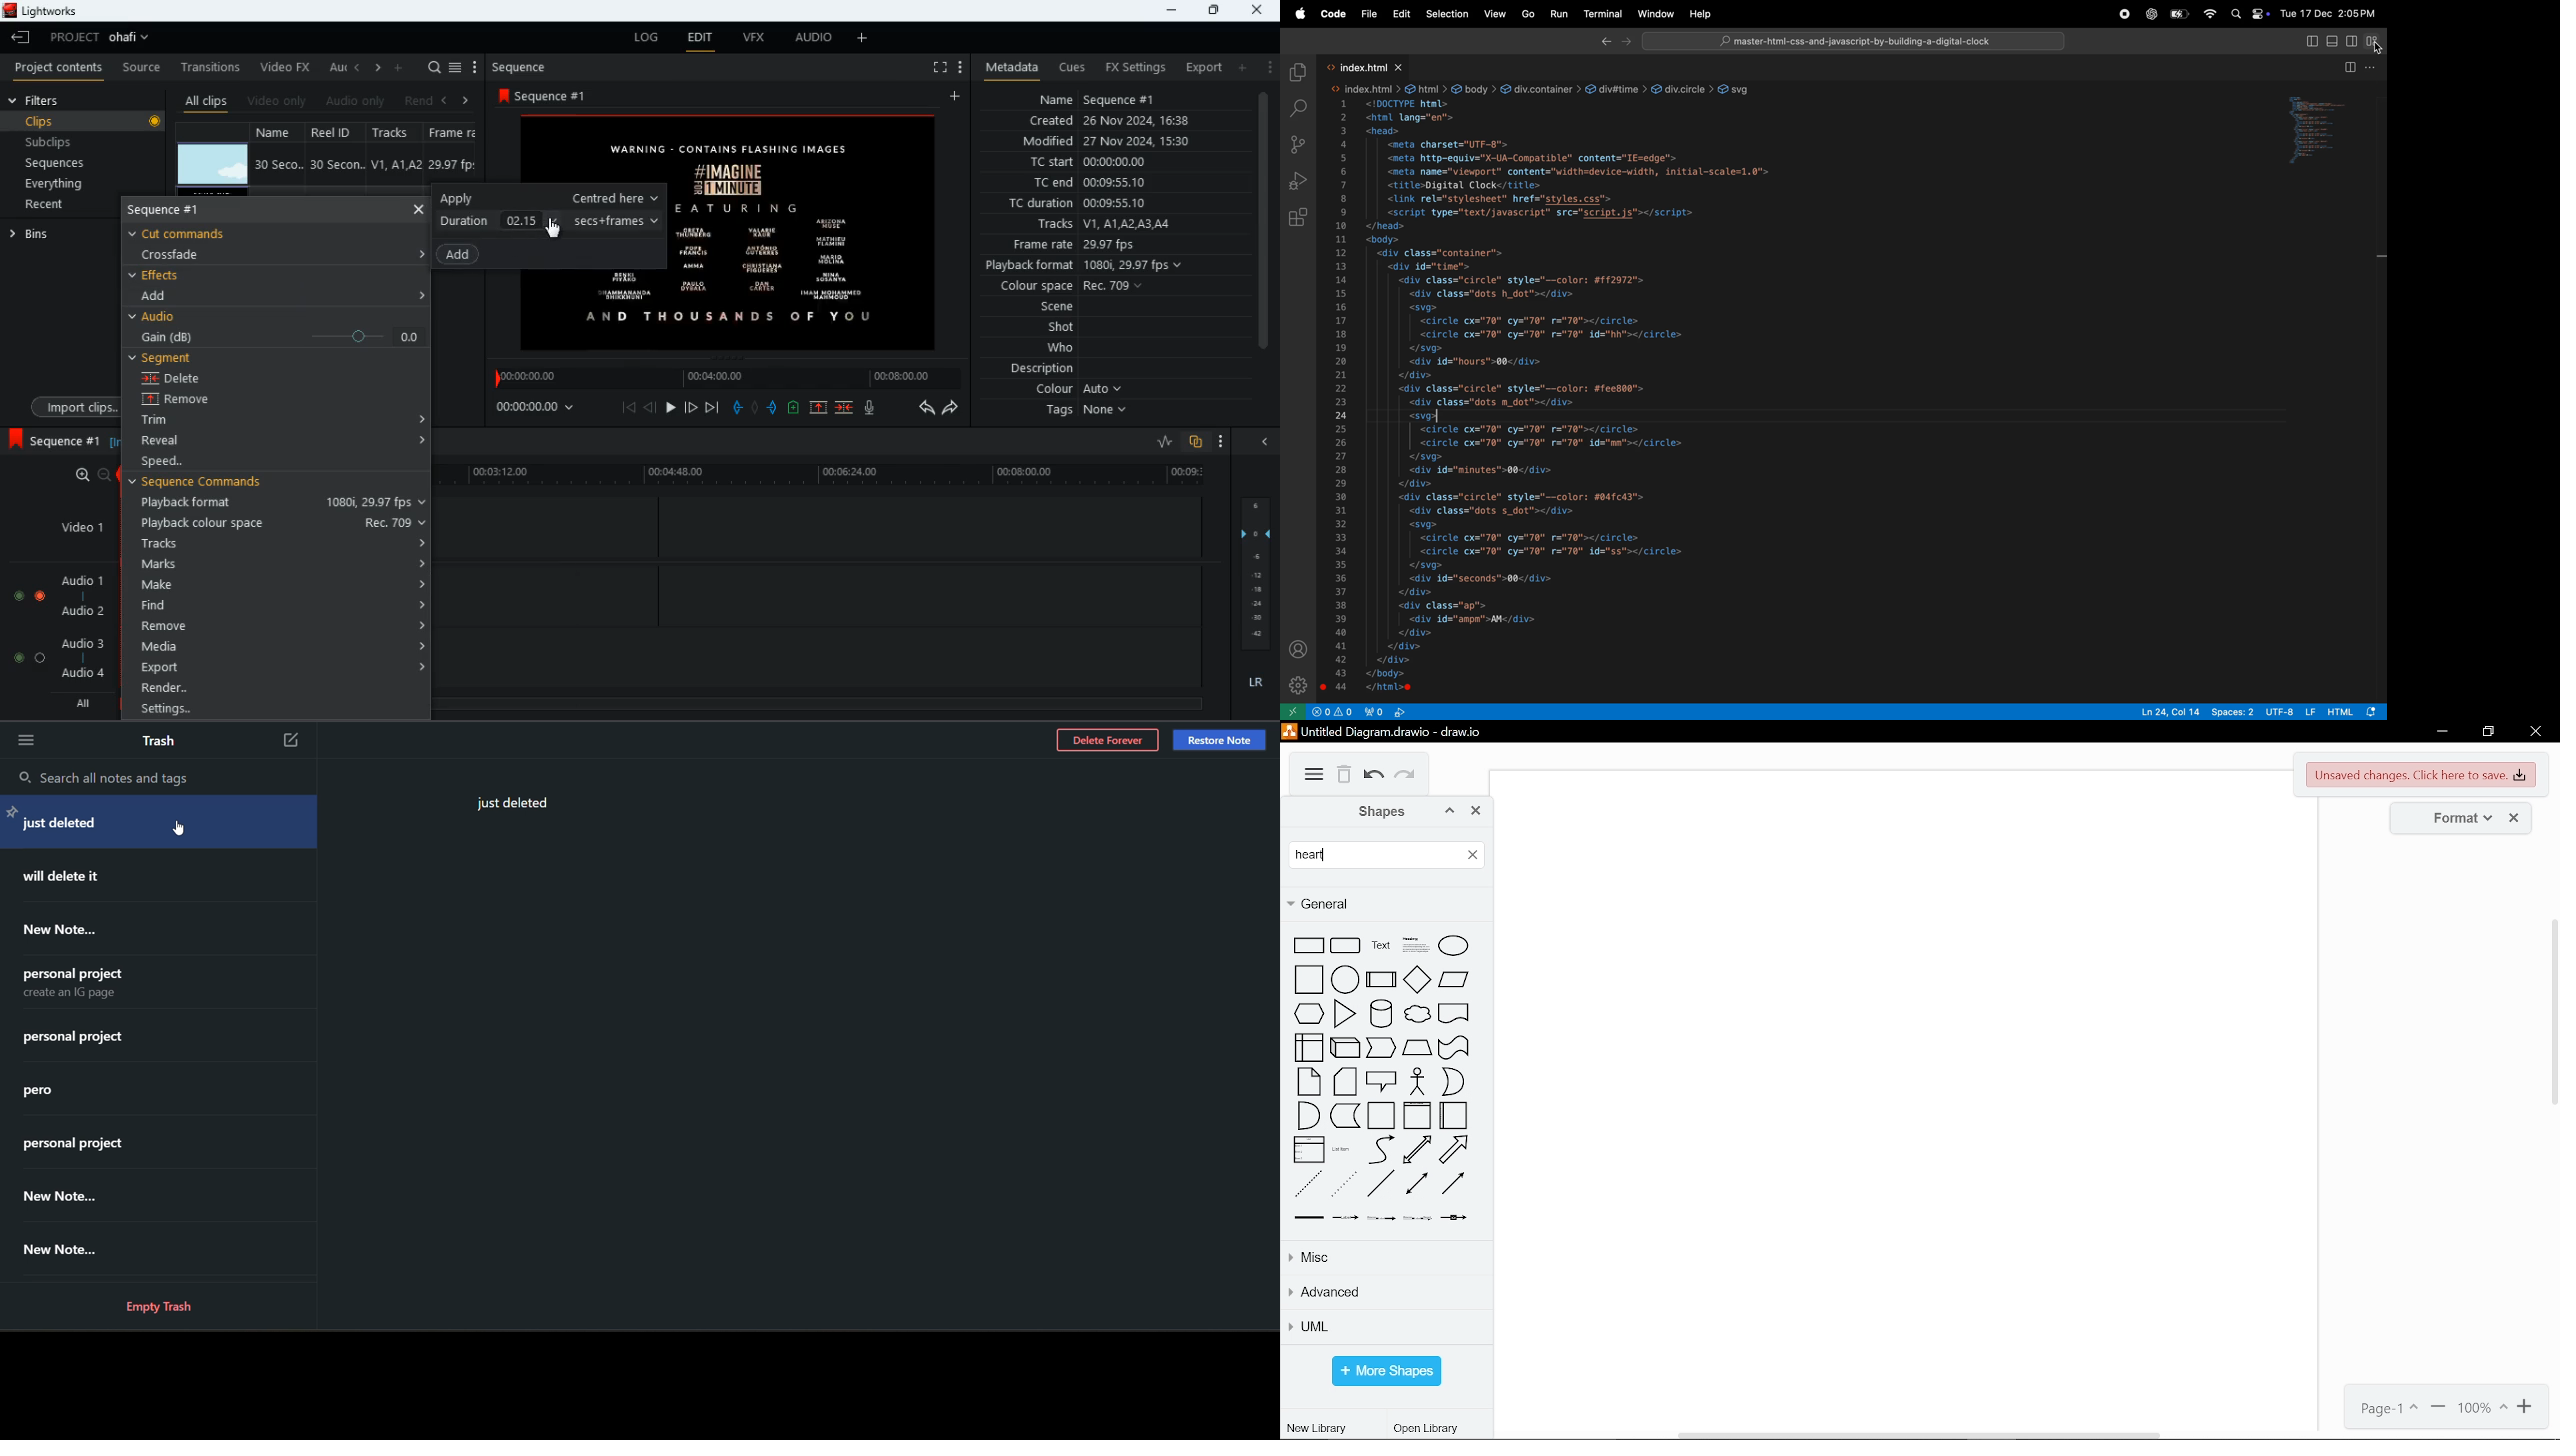  What do you see at coordinates (1559, 12) in the screenshot?
I see `run` at bounding box center [1559, 12].